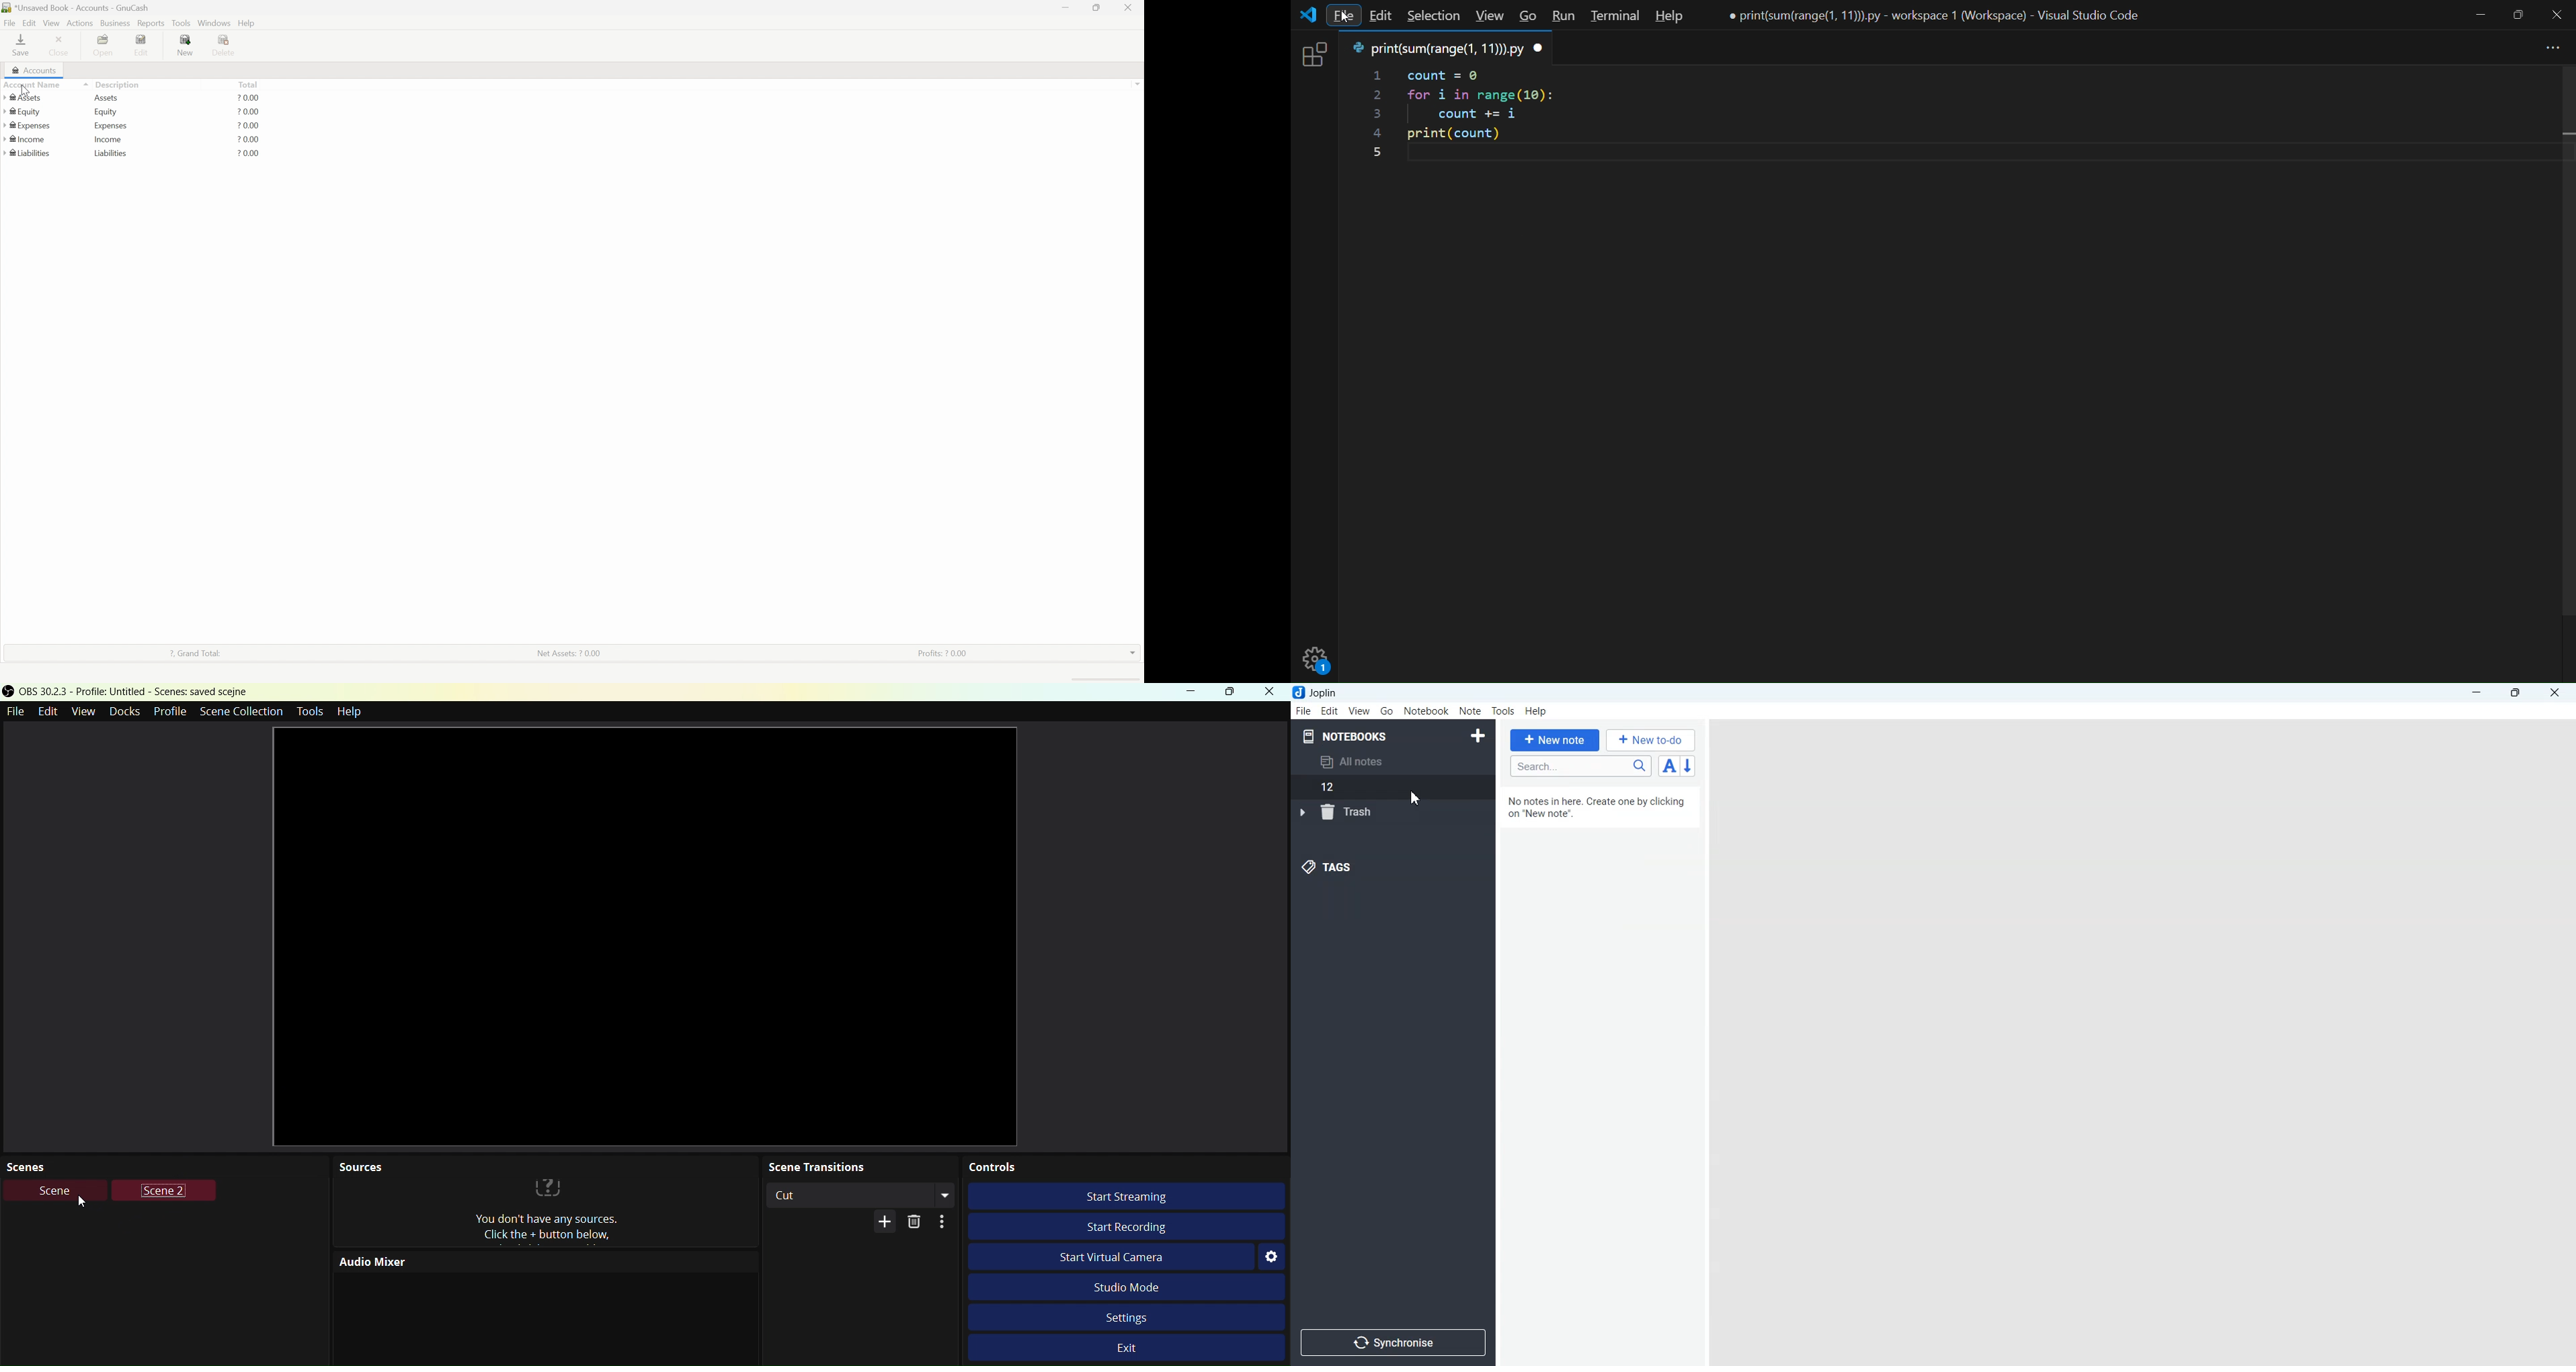 This screenshot has width=2576, height=1372. Describe the element at coordinates (856, 1166) in the screenshot. I see `Scene Transitions` at that location.